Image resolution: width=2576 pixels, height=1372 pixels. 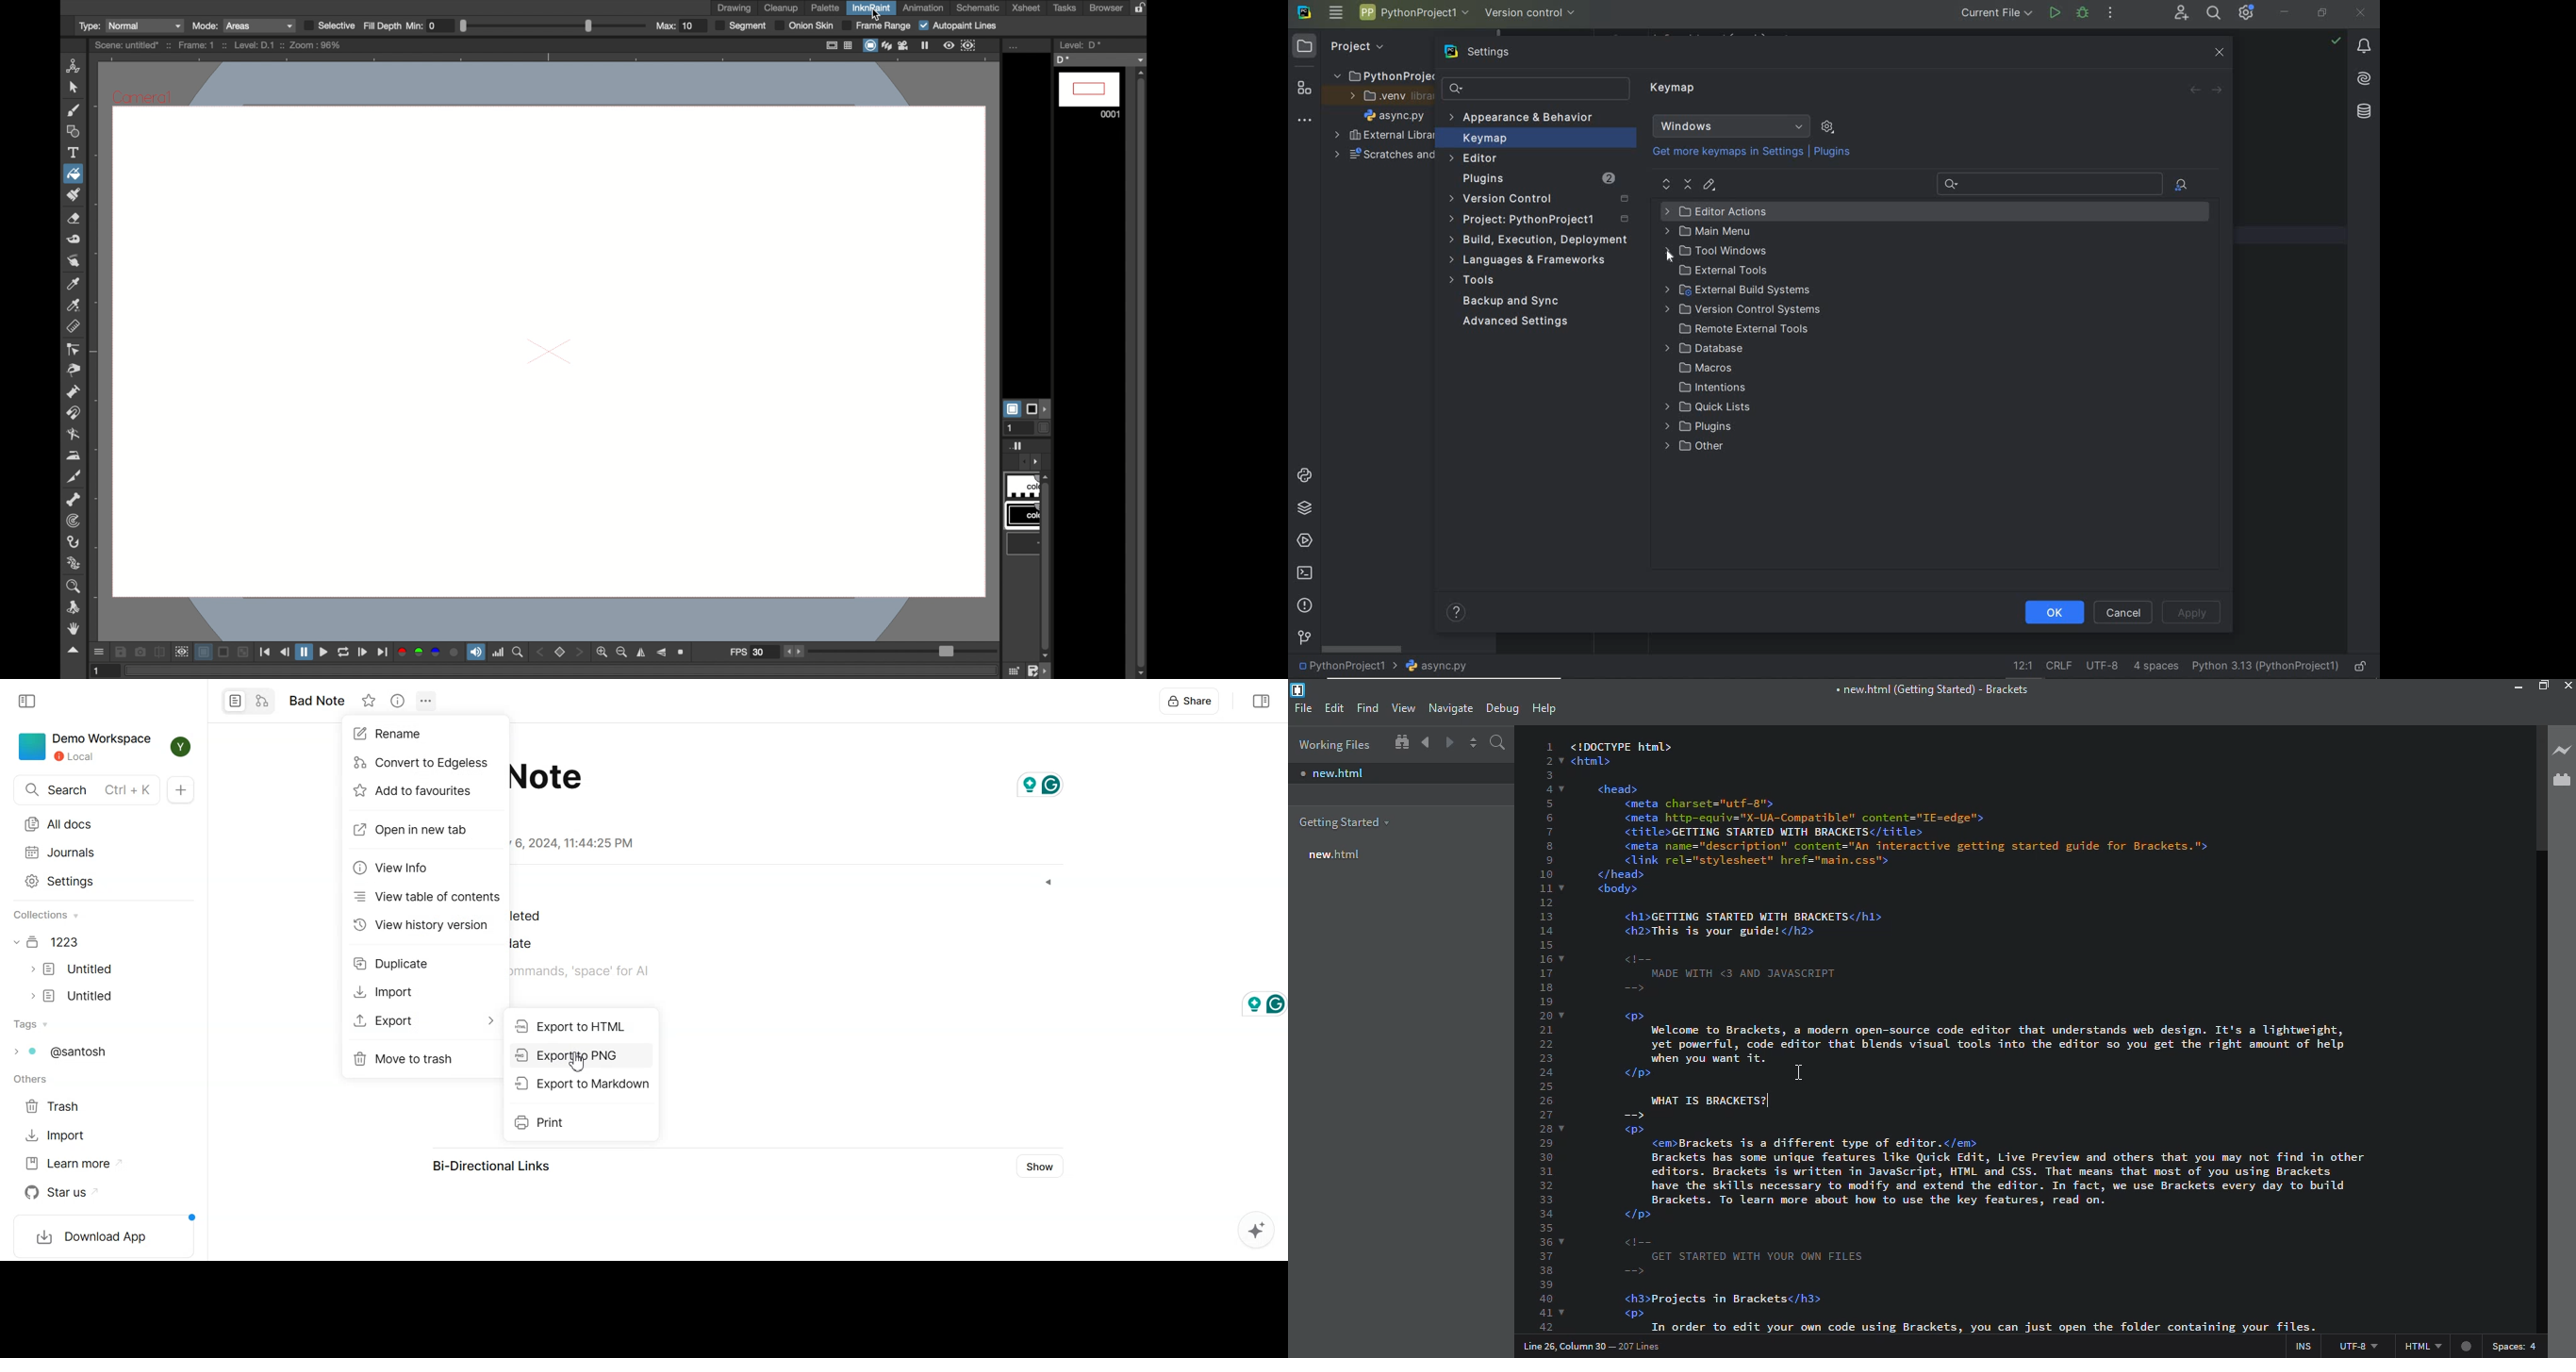 What do you see at coordinates (1304, 13) in the screenshot?
I see `system name` at bounding box center [1304, 13].